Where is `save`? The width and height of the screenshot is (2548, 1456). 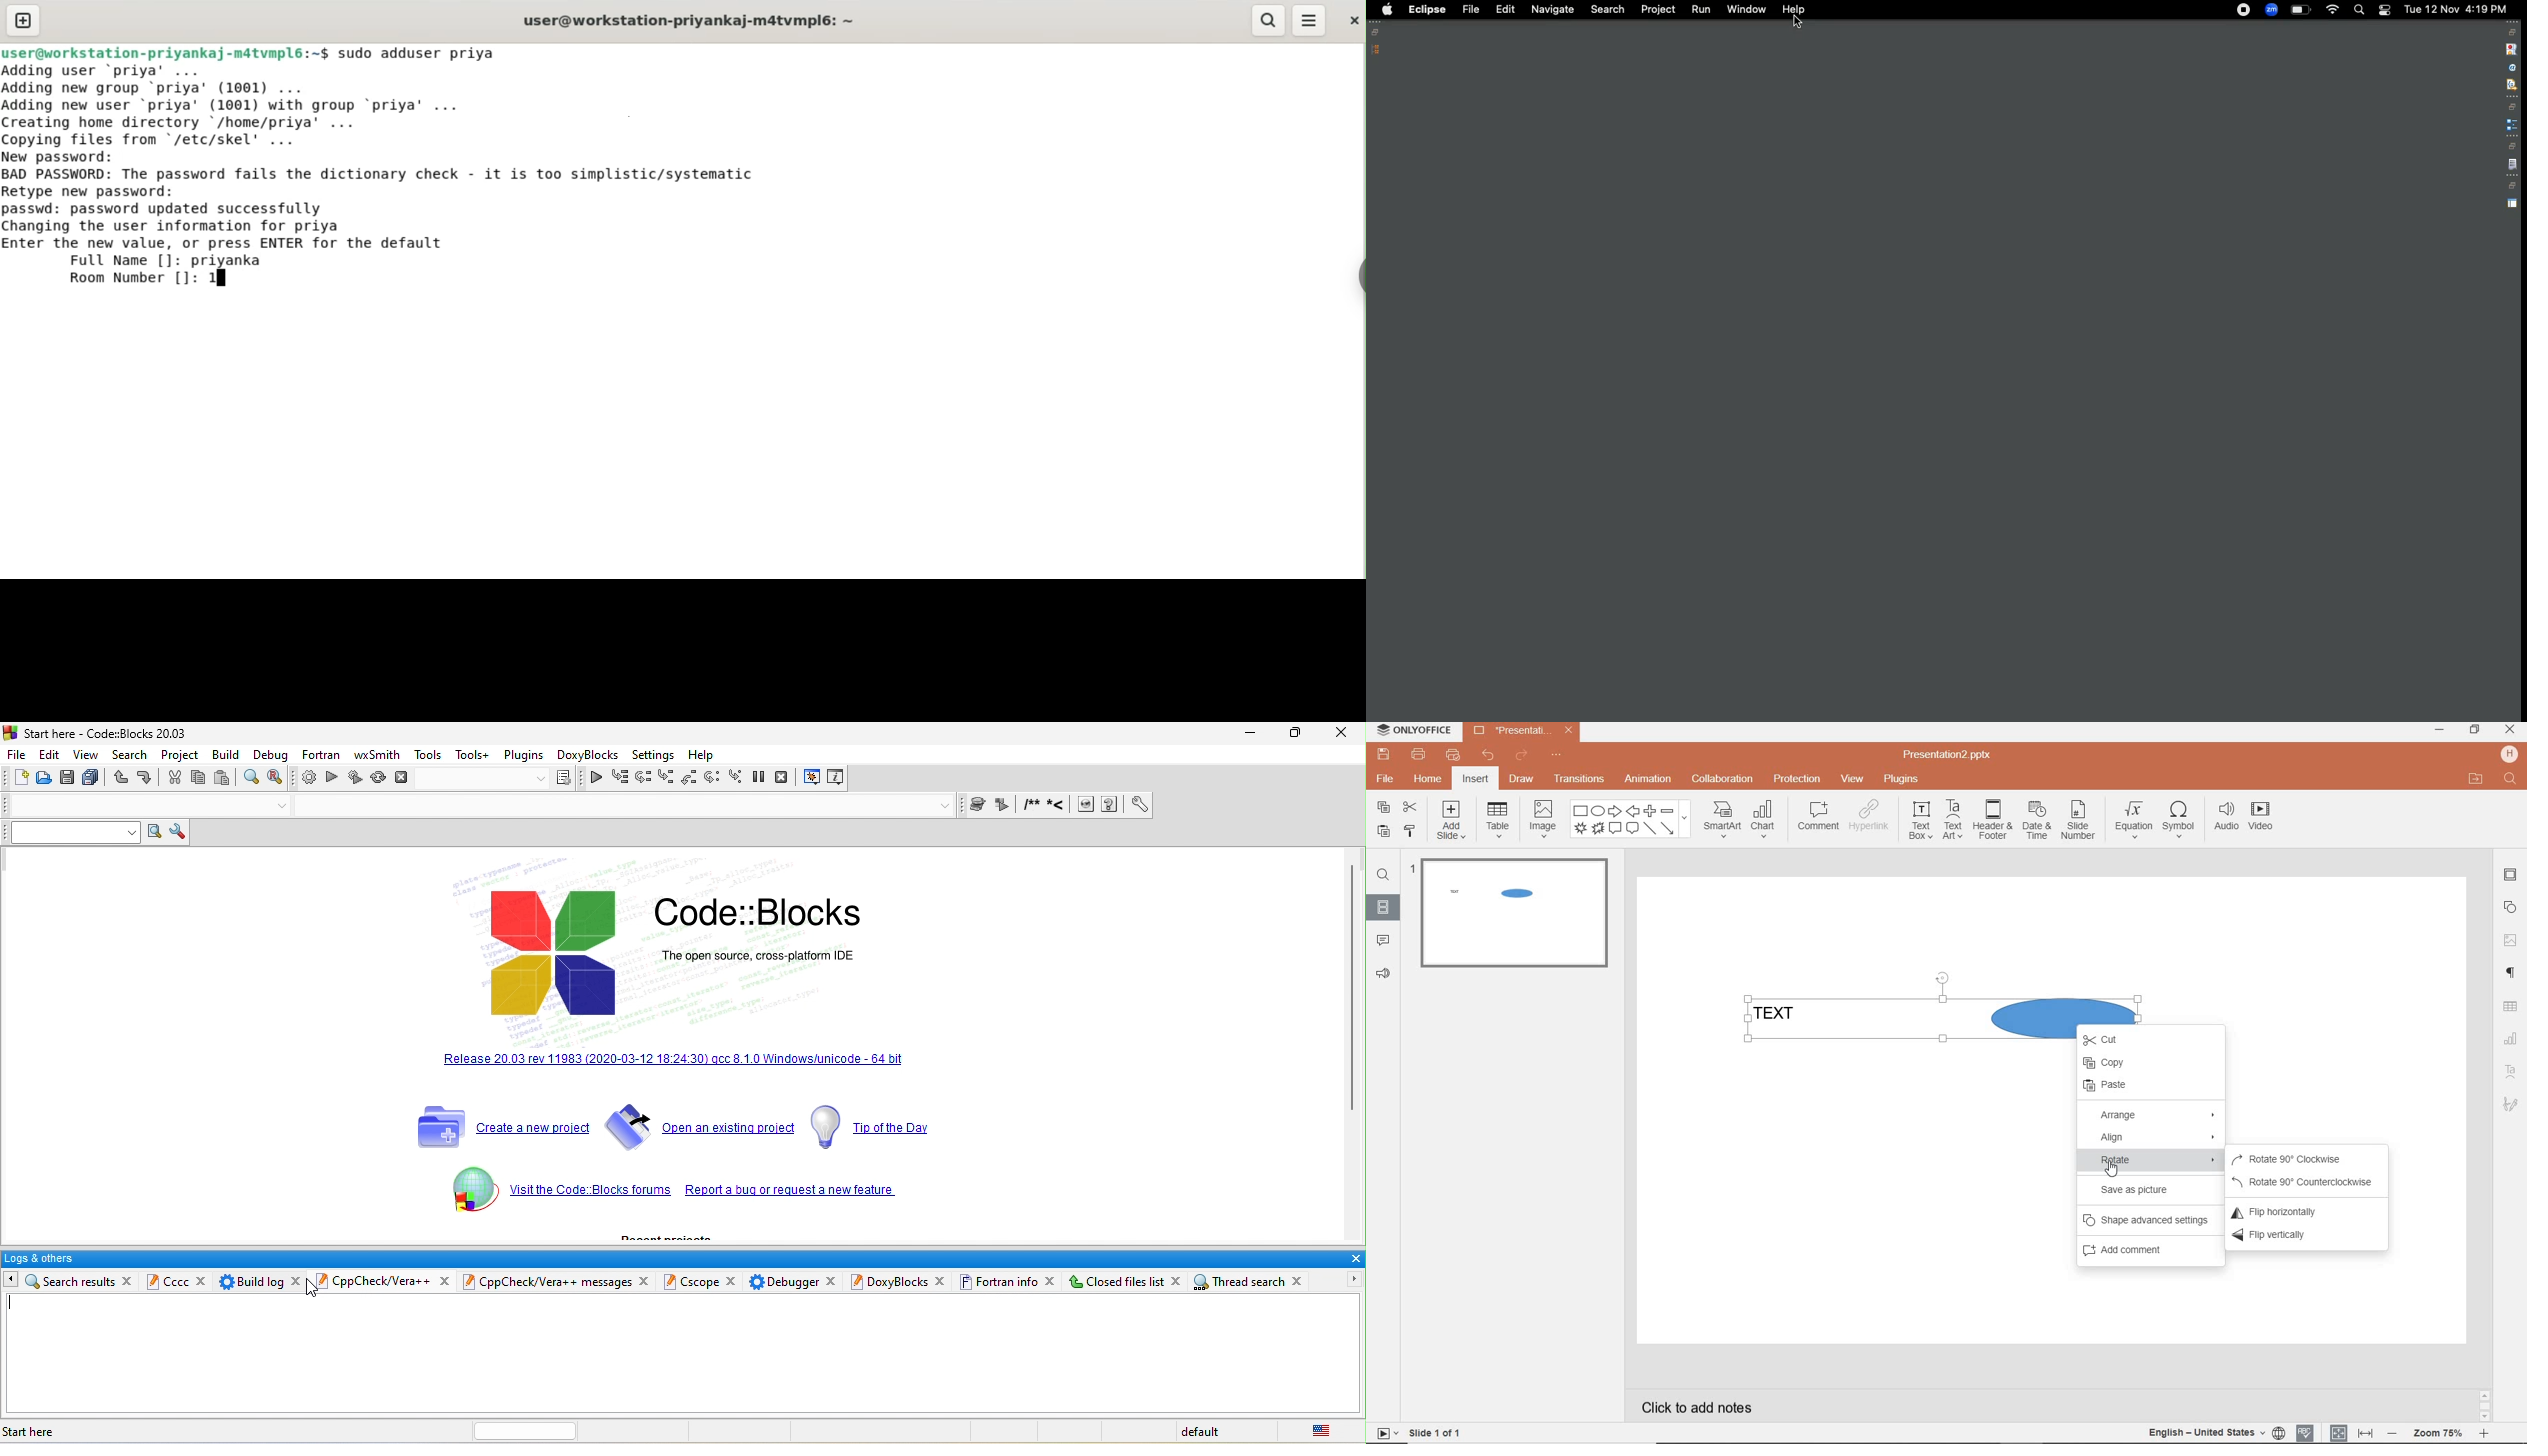
save is located at coordinates (1381, 754).